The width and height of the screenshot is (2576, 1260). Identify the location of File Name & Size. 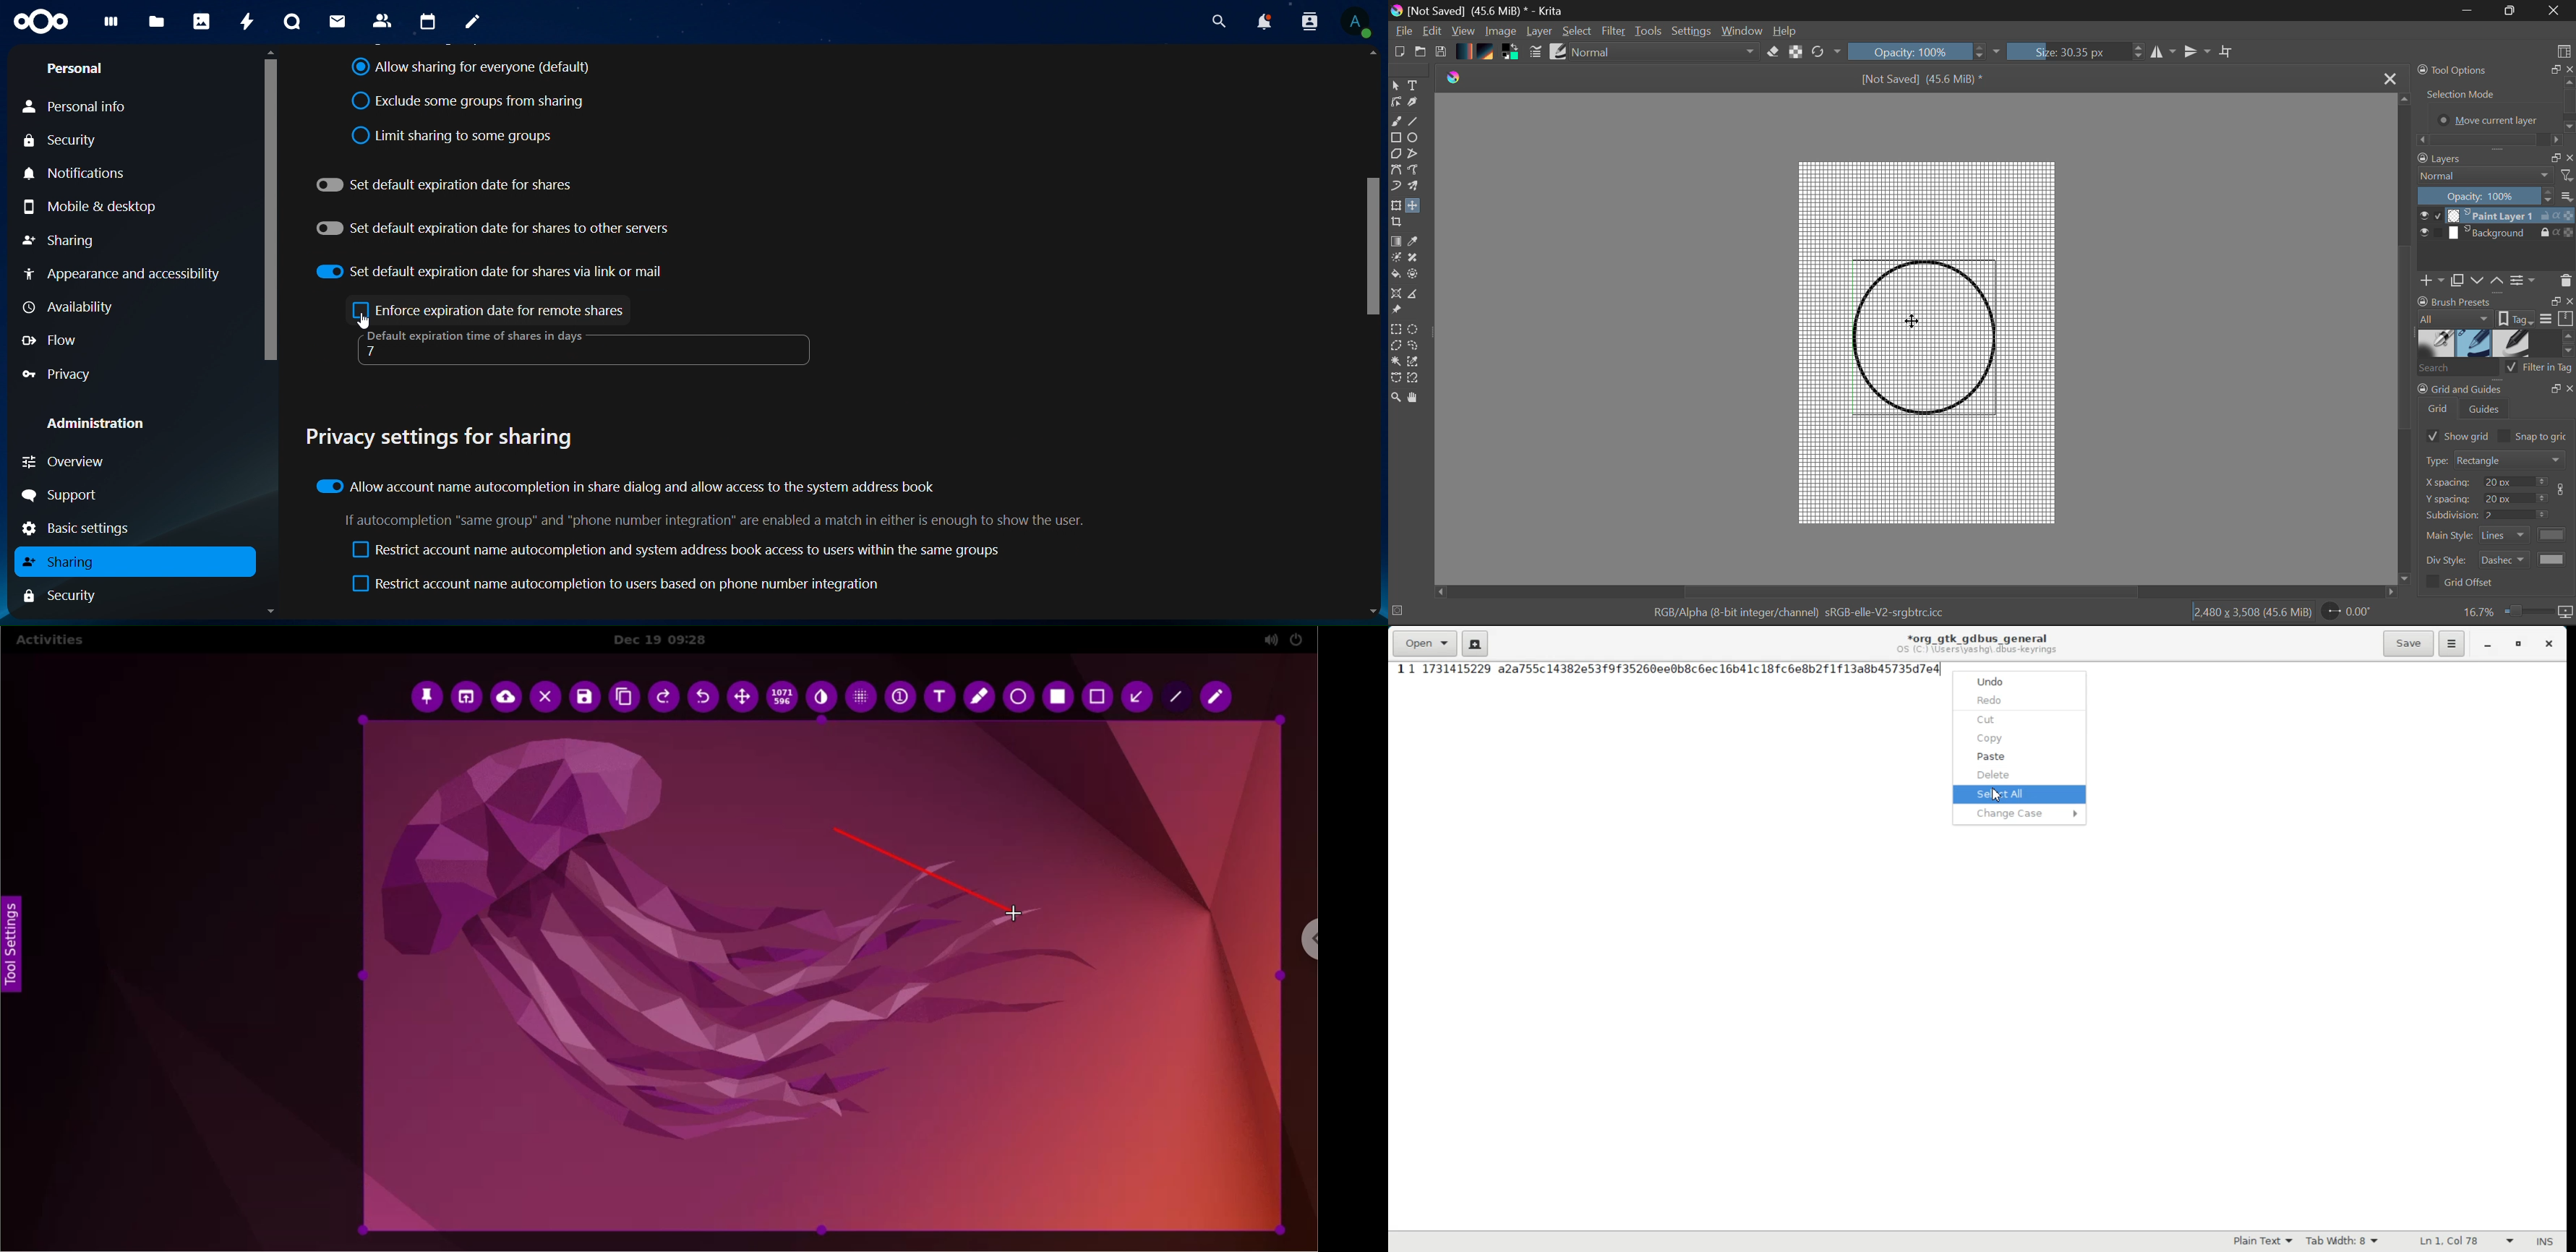
(1923, 78).